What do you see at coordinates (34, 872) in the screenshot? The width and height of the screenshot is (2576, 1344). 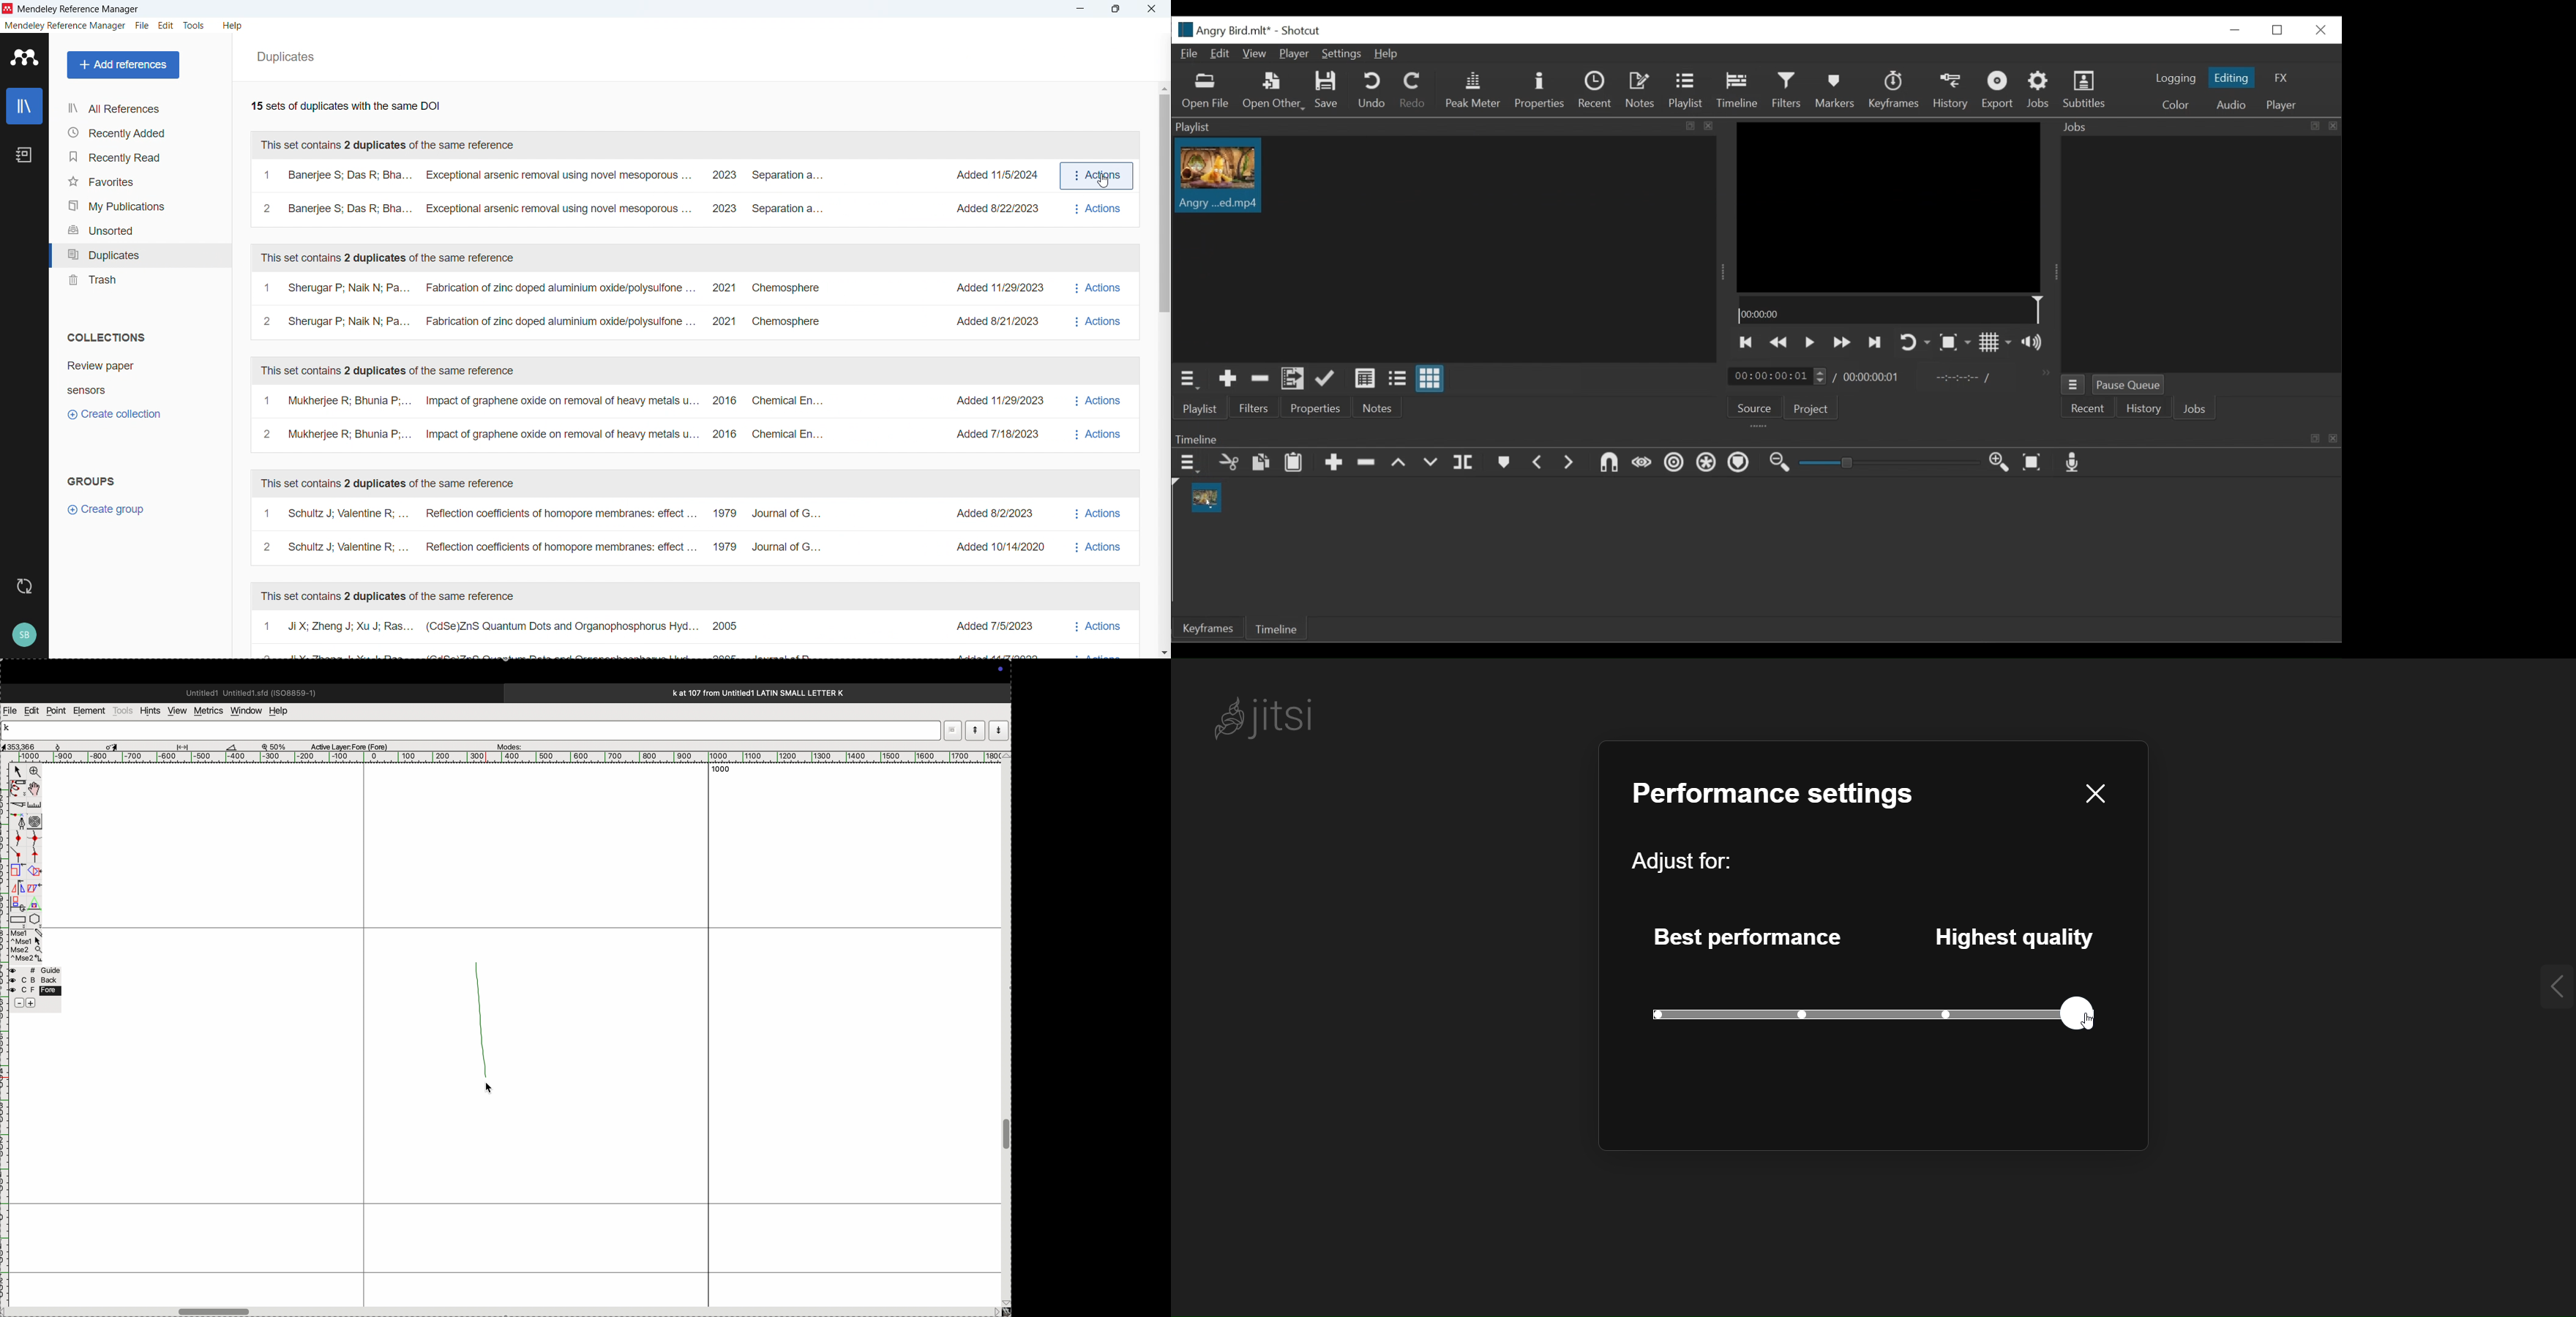 I see `shapes` at bounding box center [34, 872].